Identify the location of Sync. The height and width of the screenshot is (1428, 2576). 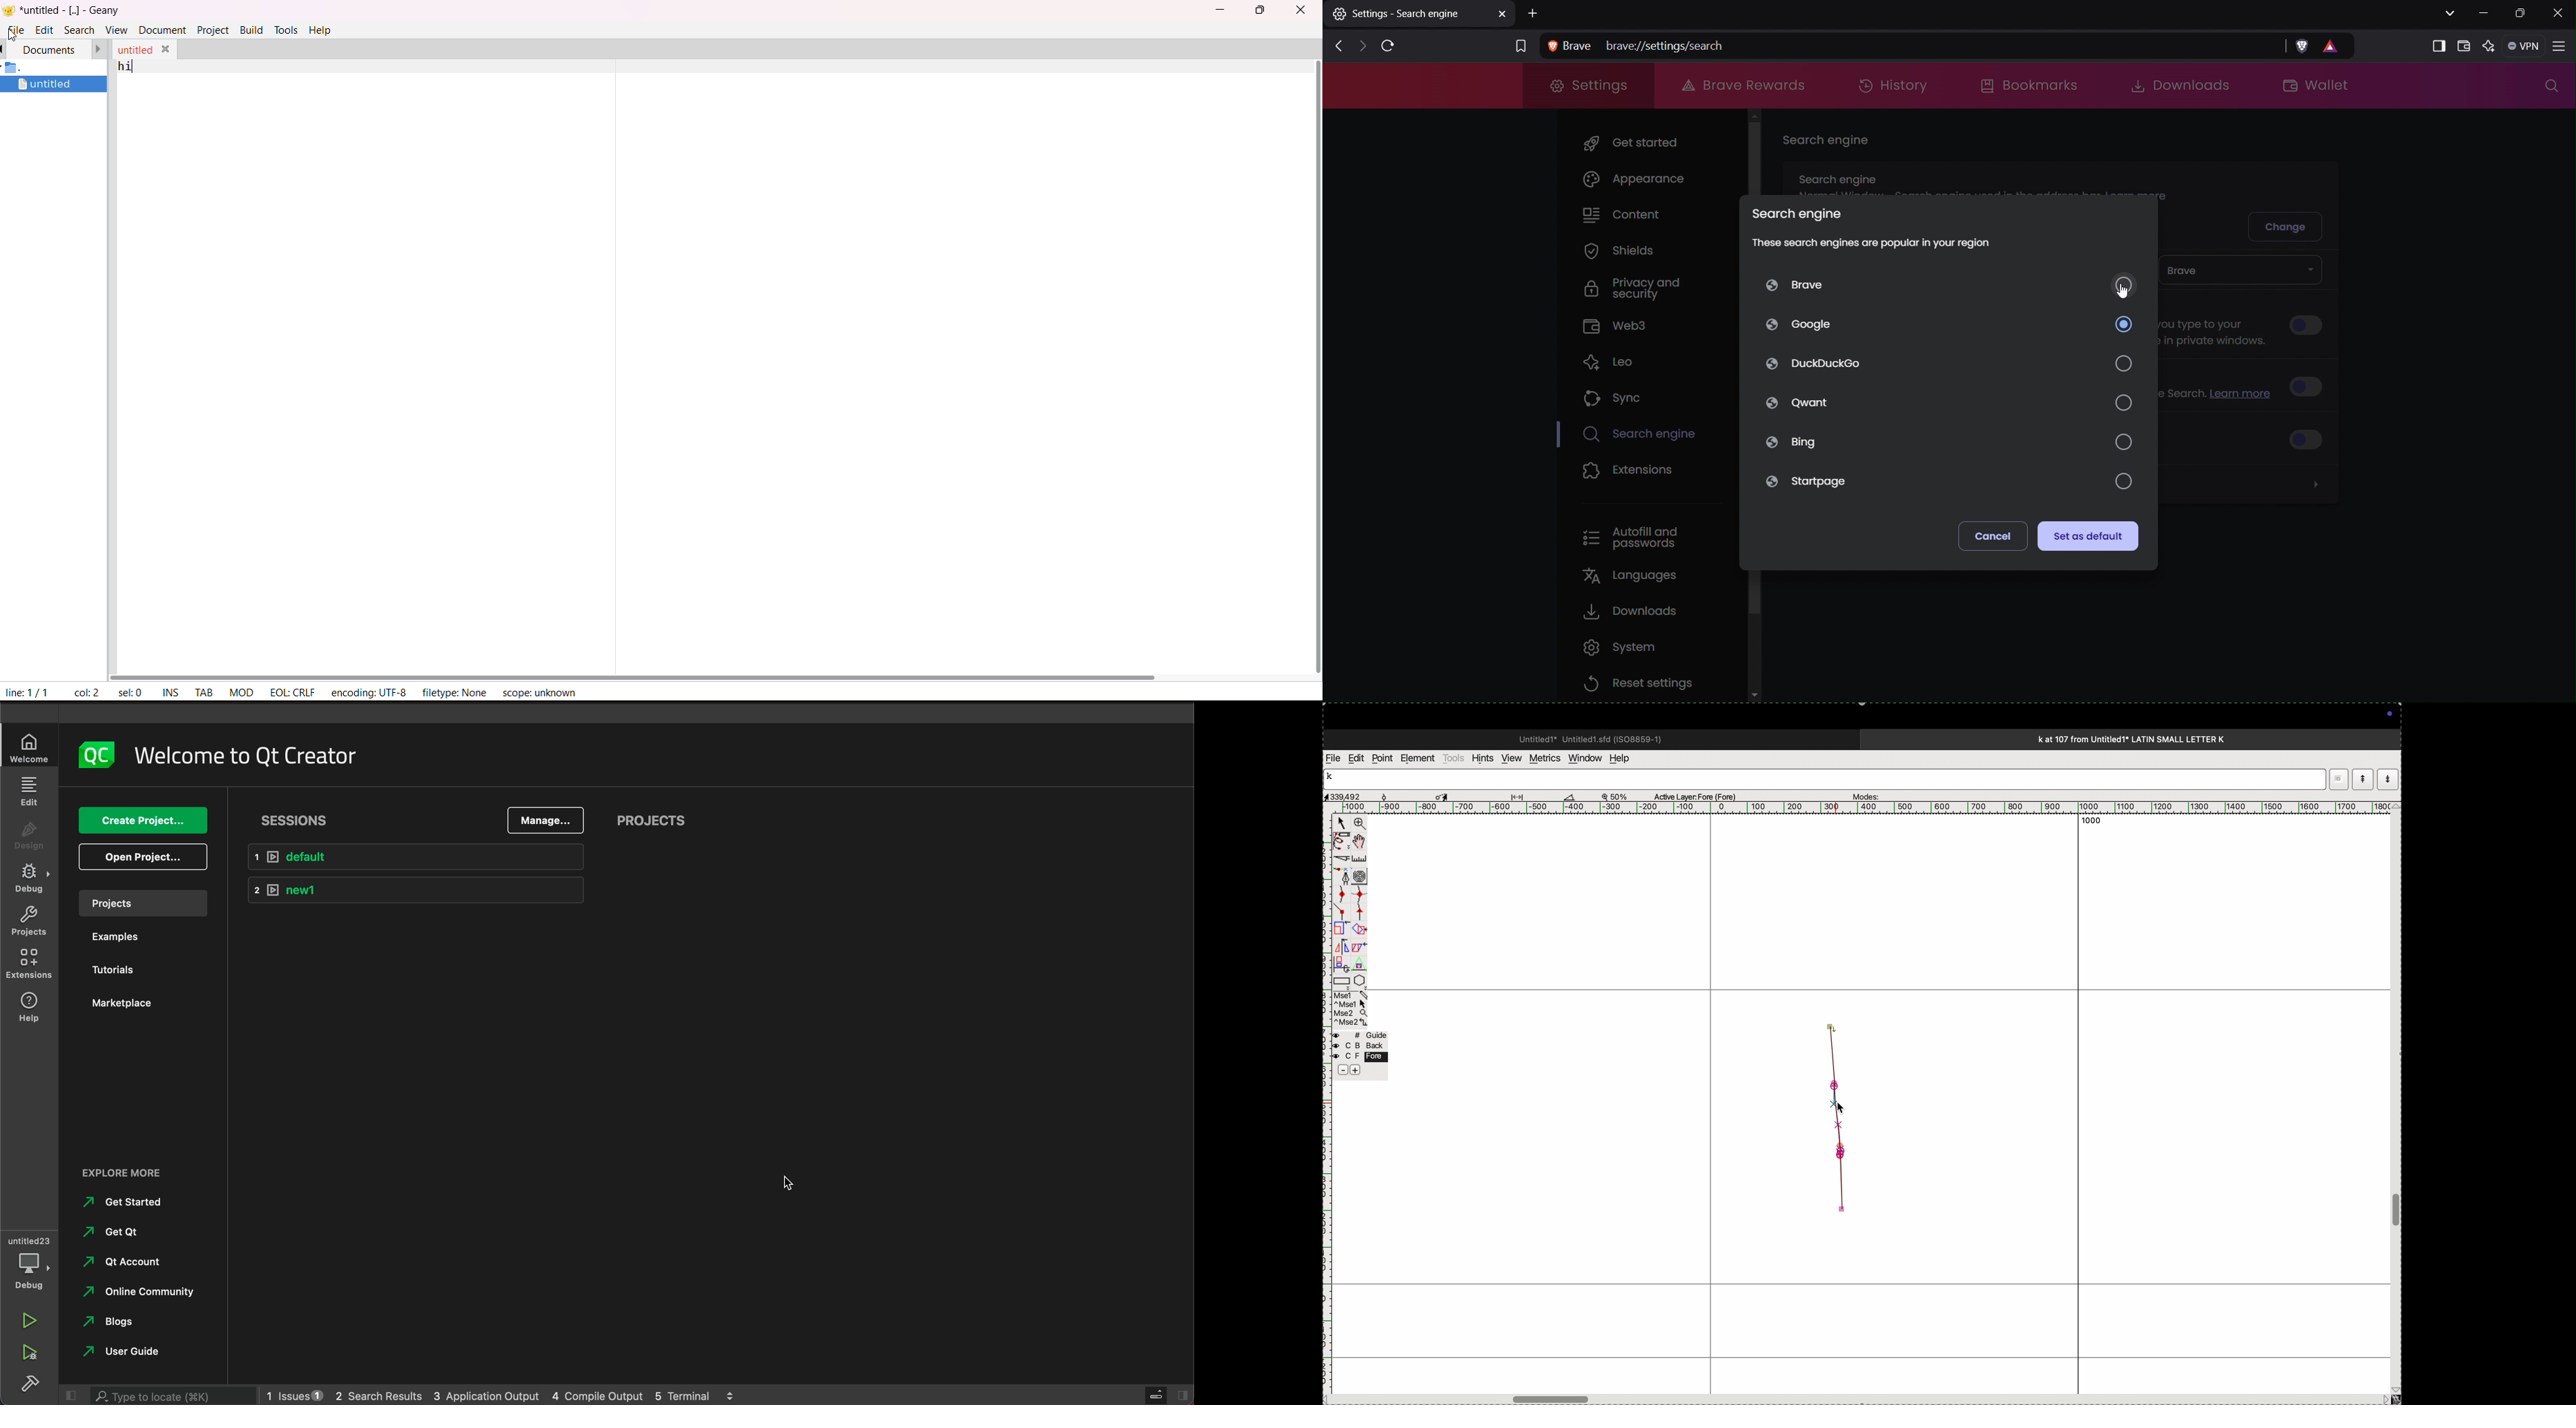
(1614, 397).